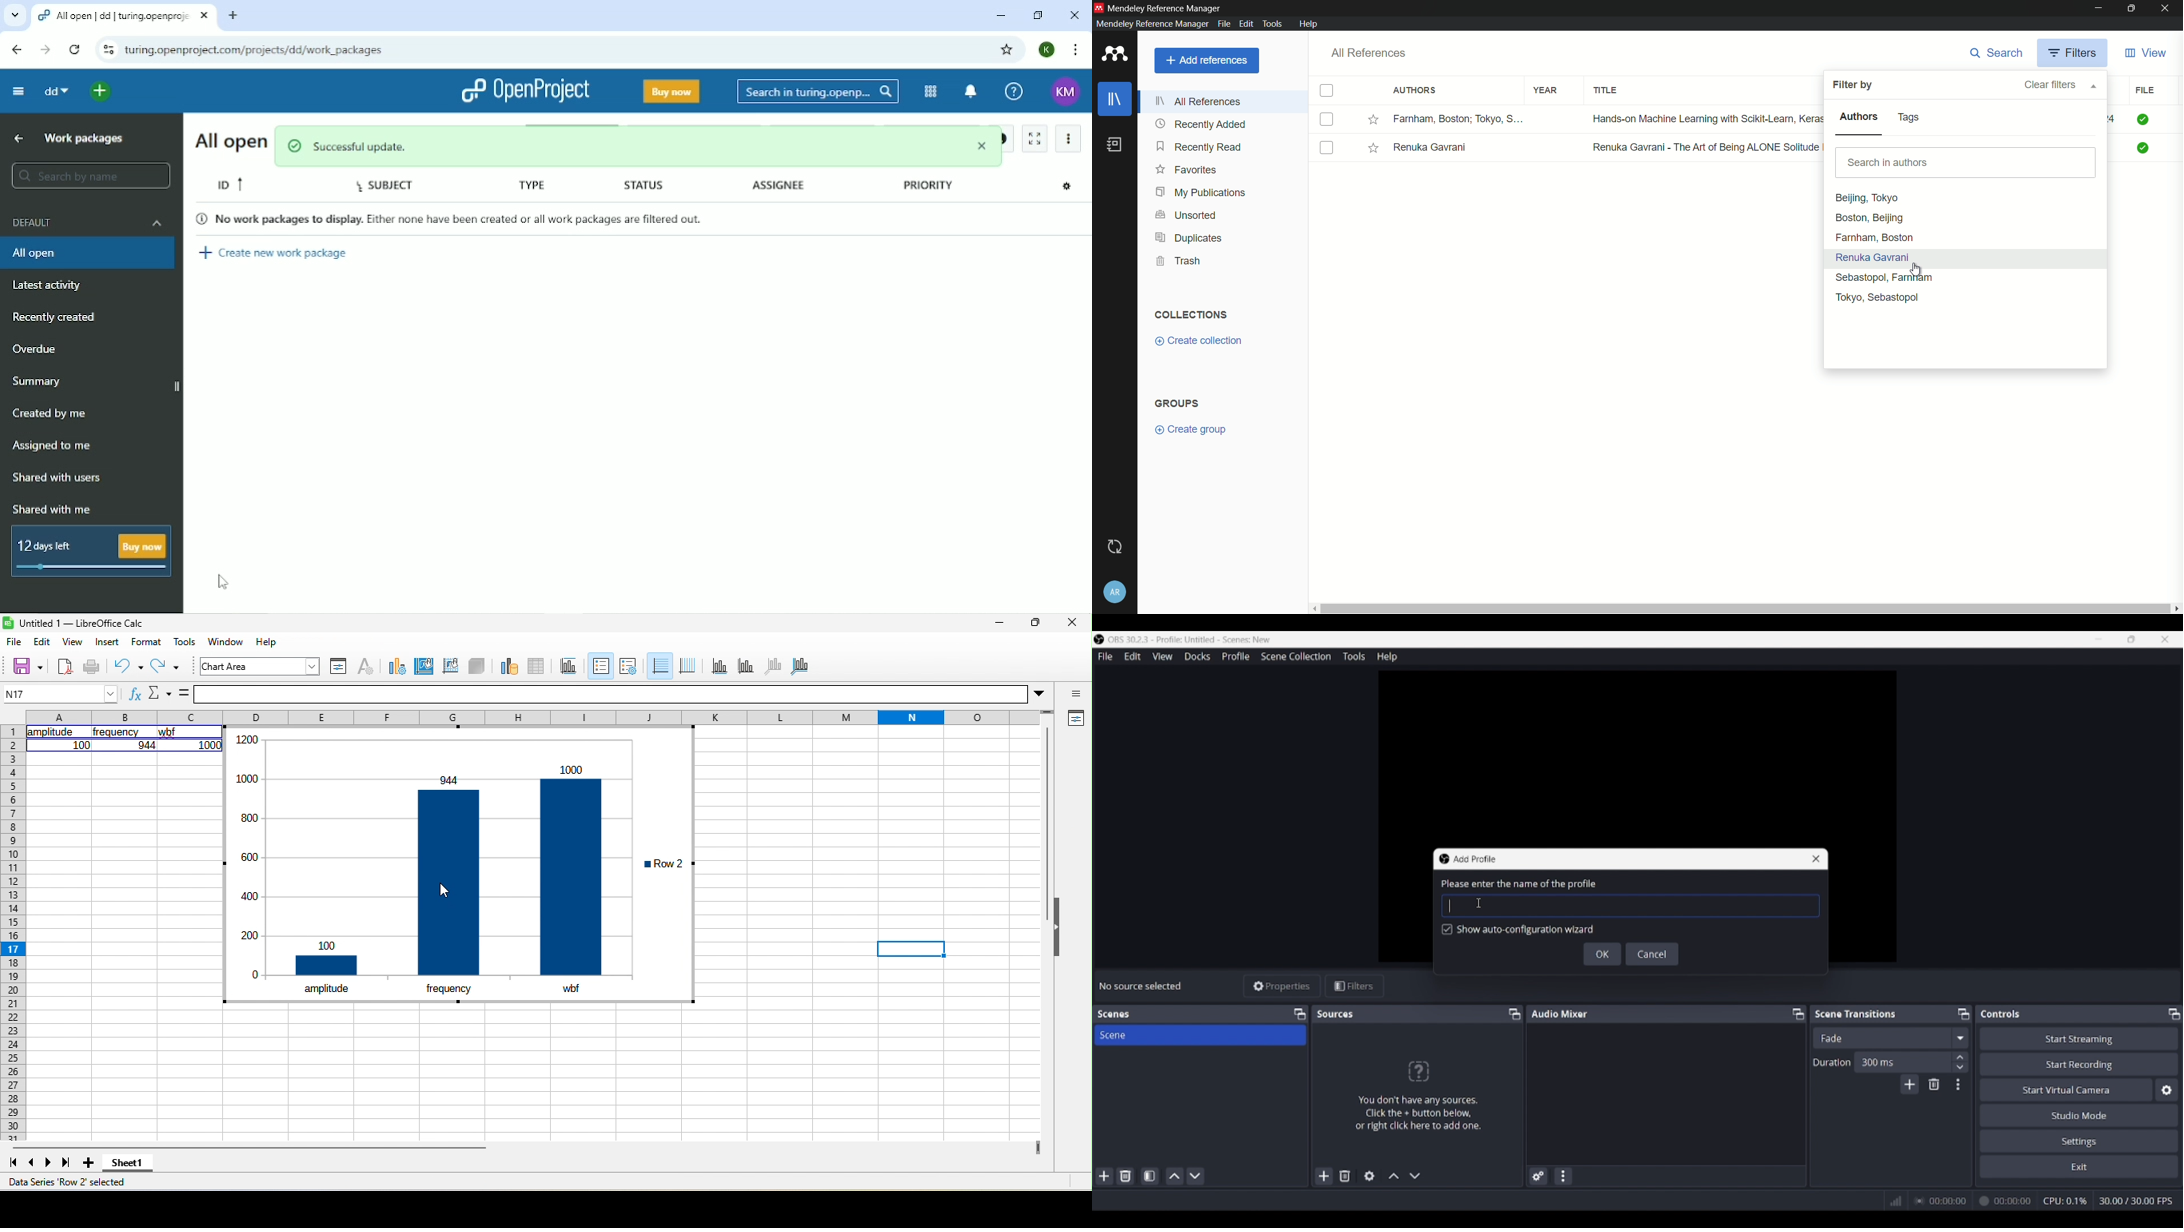  I want to click on Software and project name, so click(1190, 640).